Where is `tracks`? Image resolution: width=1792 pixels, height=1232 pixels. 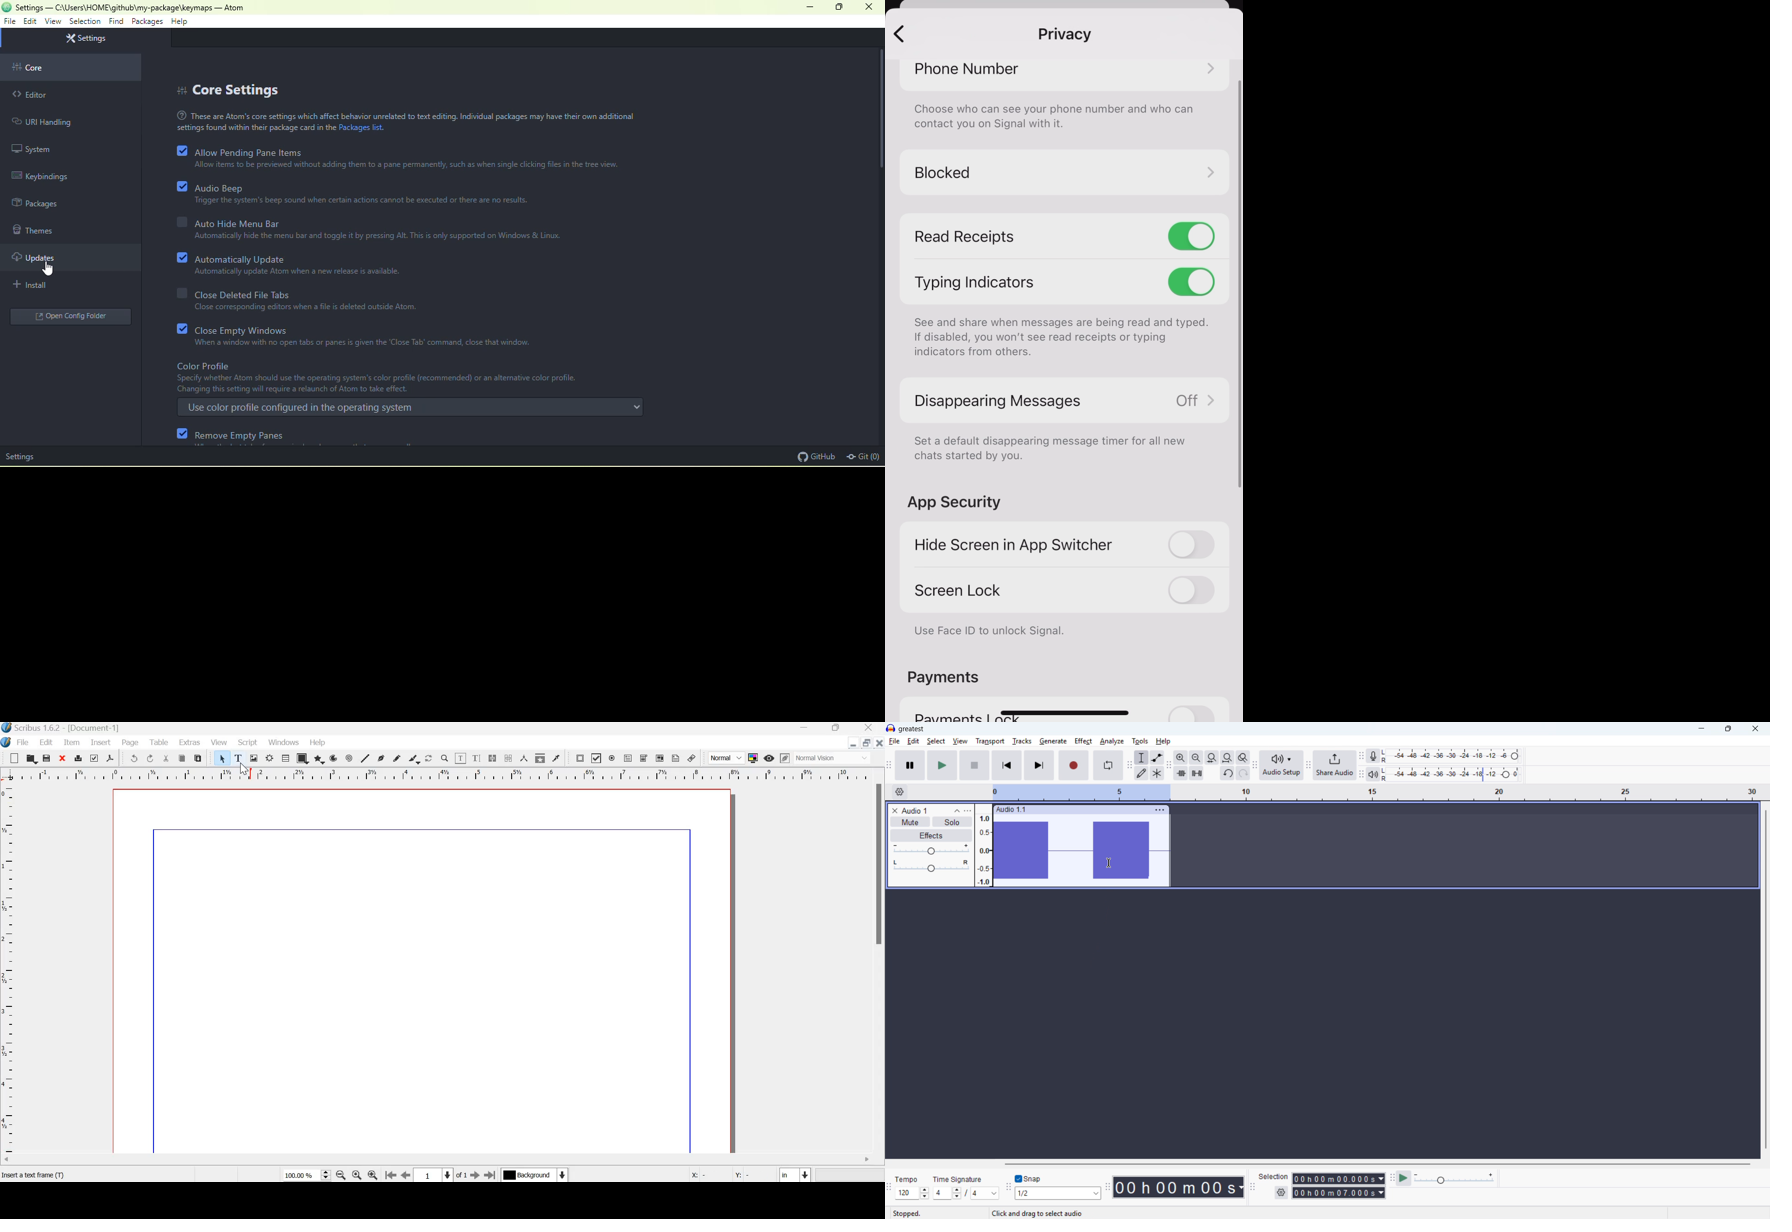 tracks is located at coordinates (1022, 741).